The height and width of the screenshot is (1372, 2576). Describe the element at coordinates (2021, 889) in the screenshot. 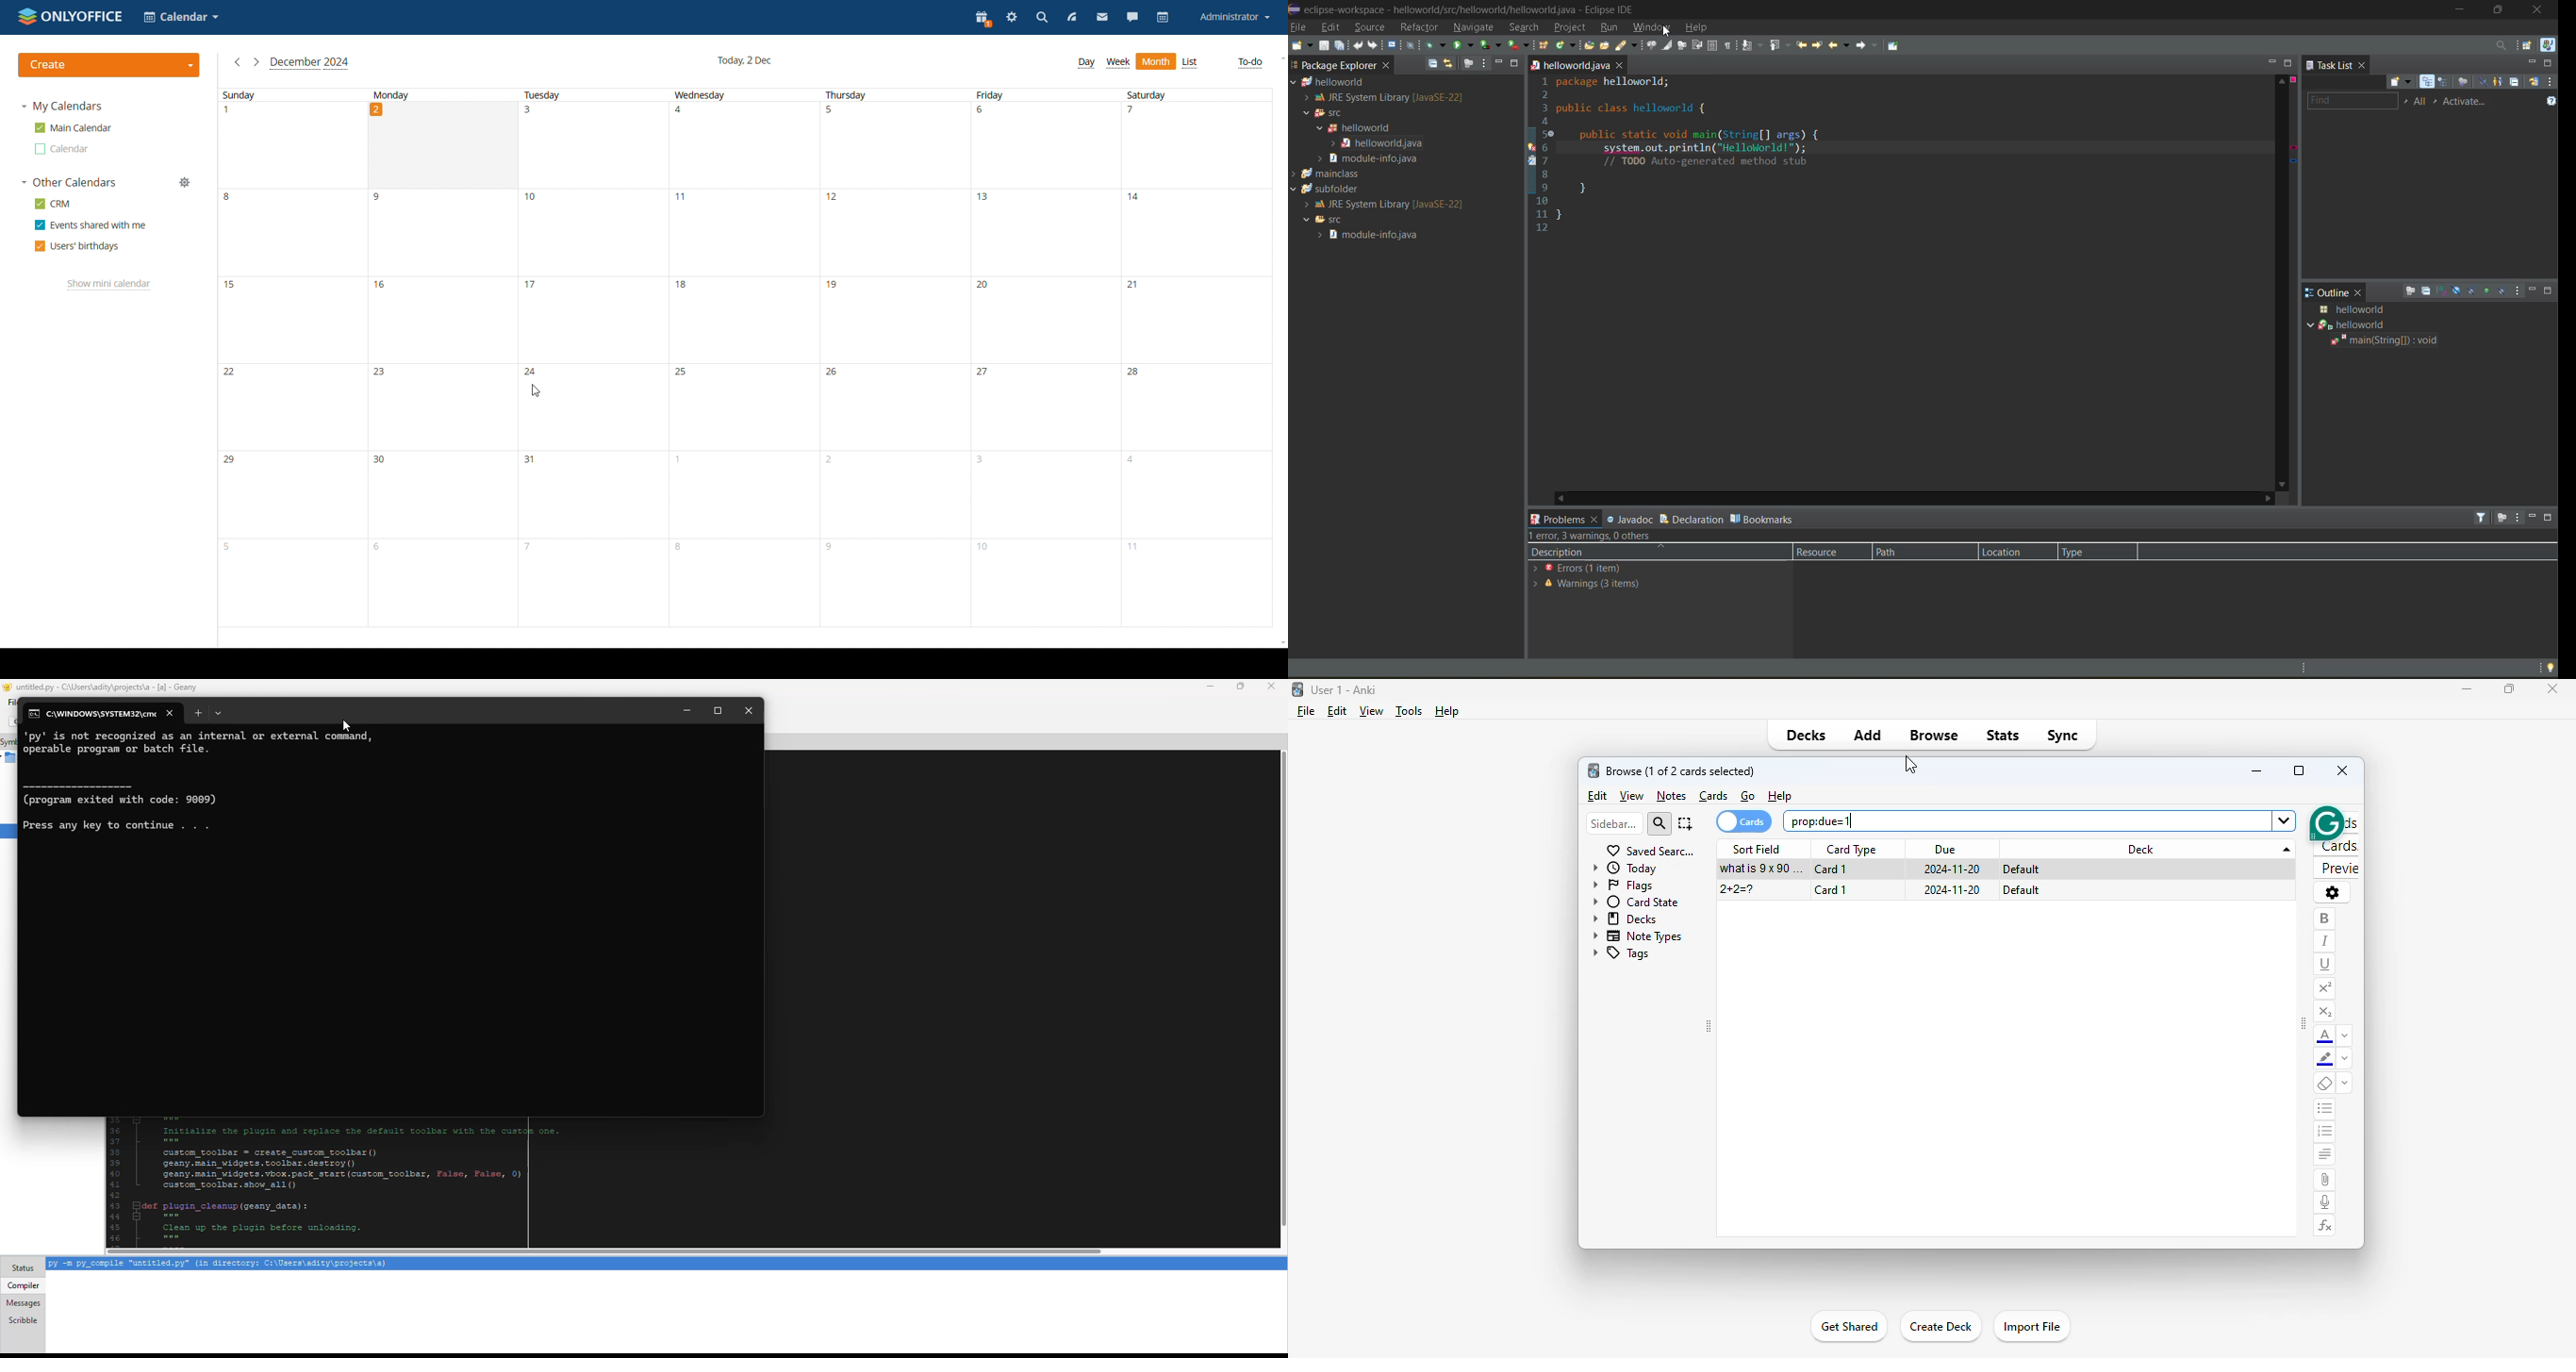

I see `default` at that location.